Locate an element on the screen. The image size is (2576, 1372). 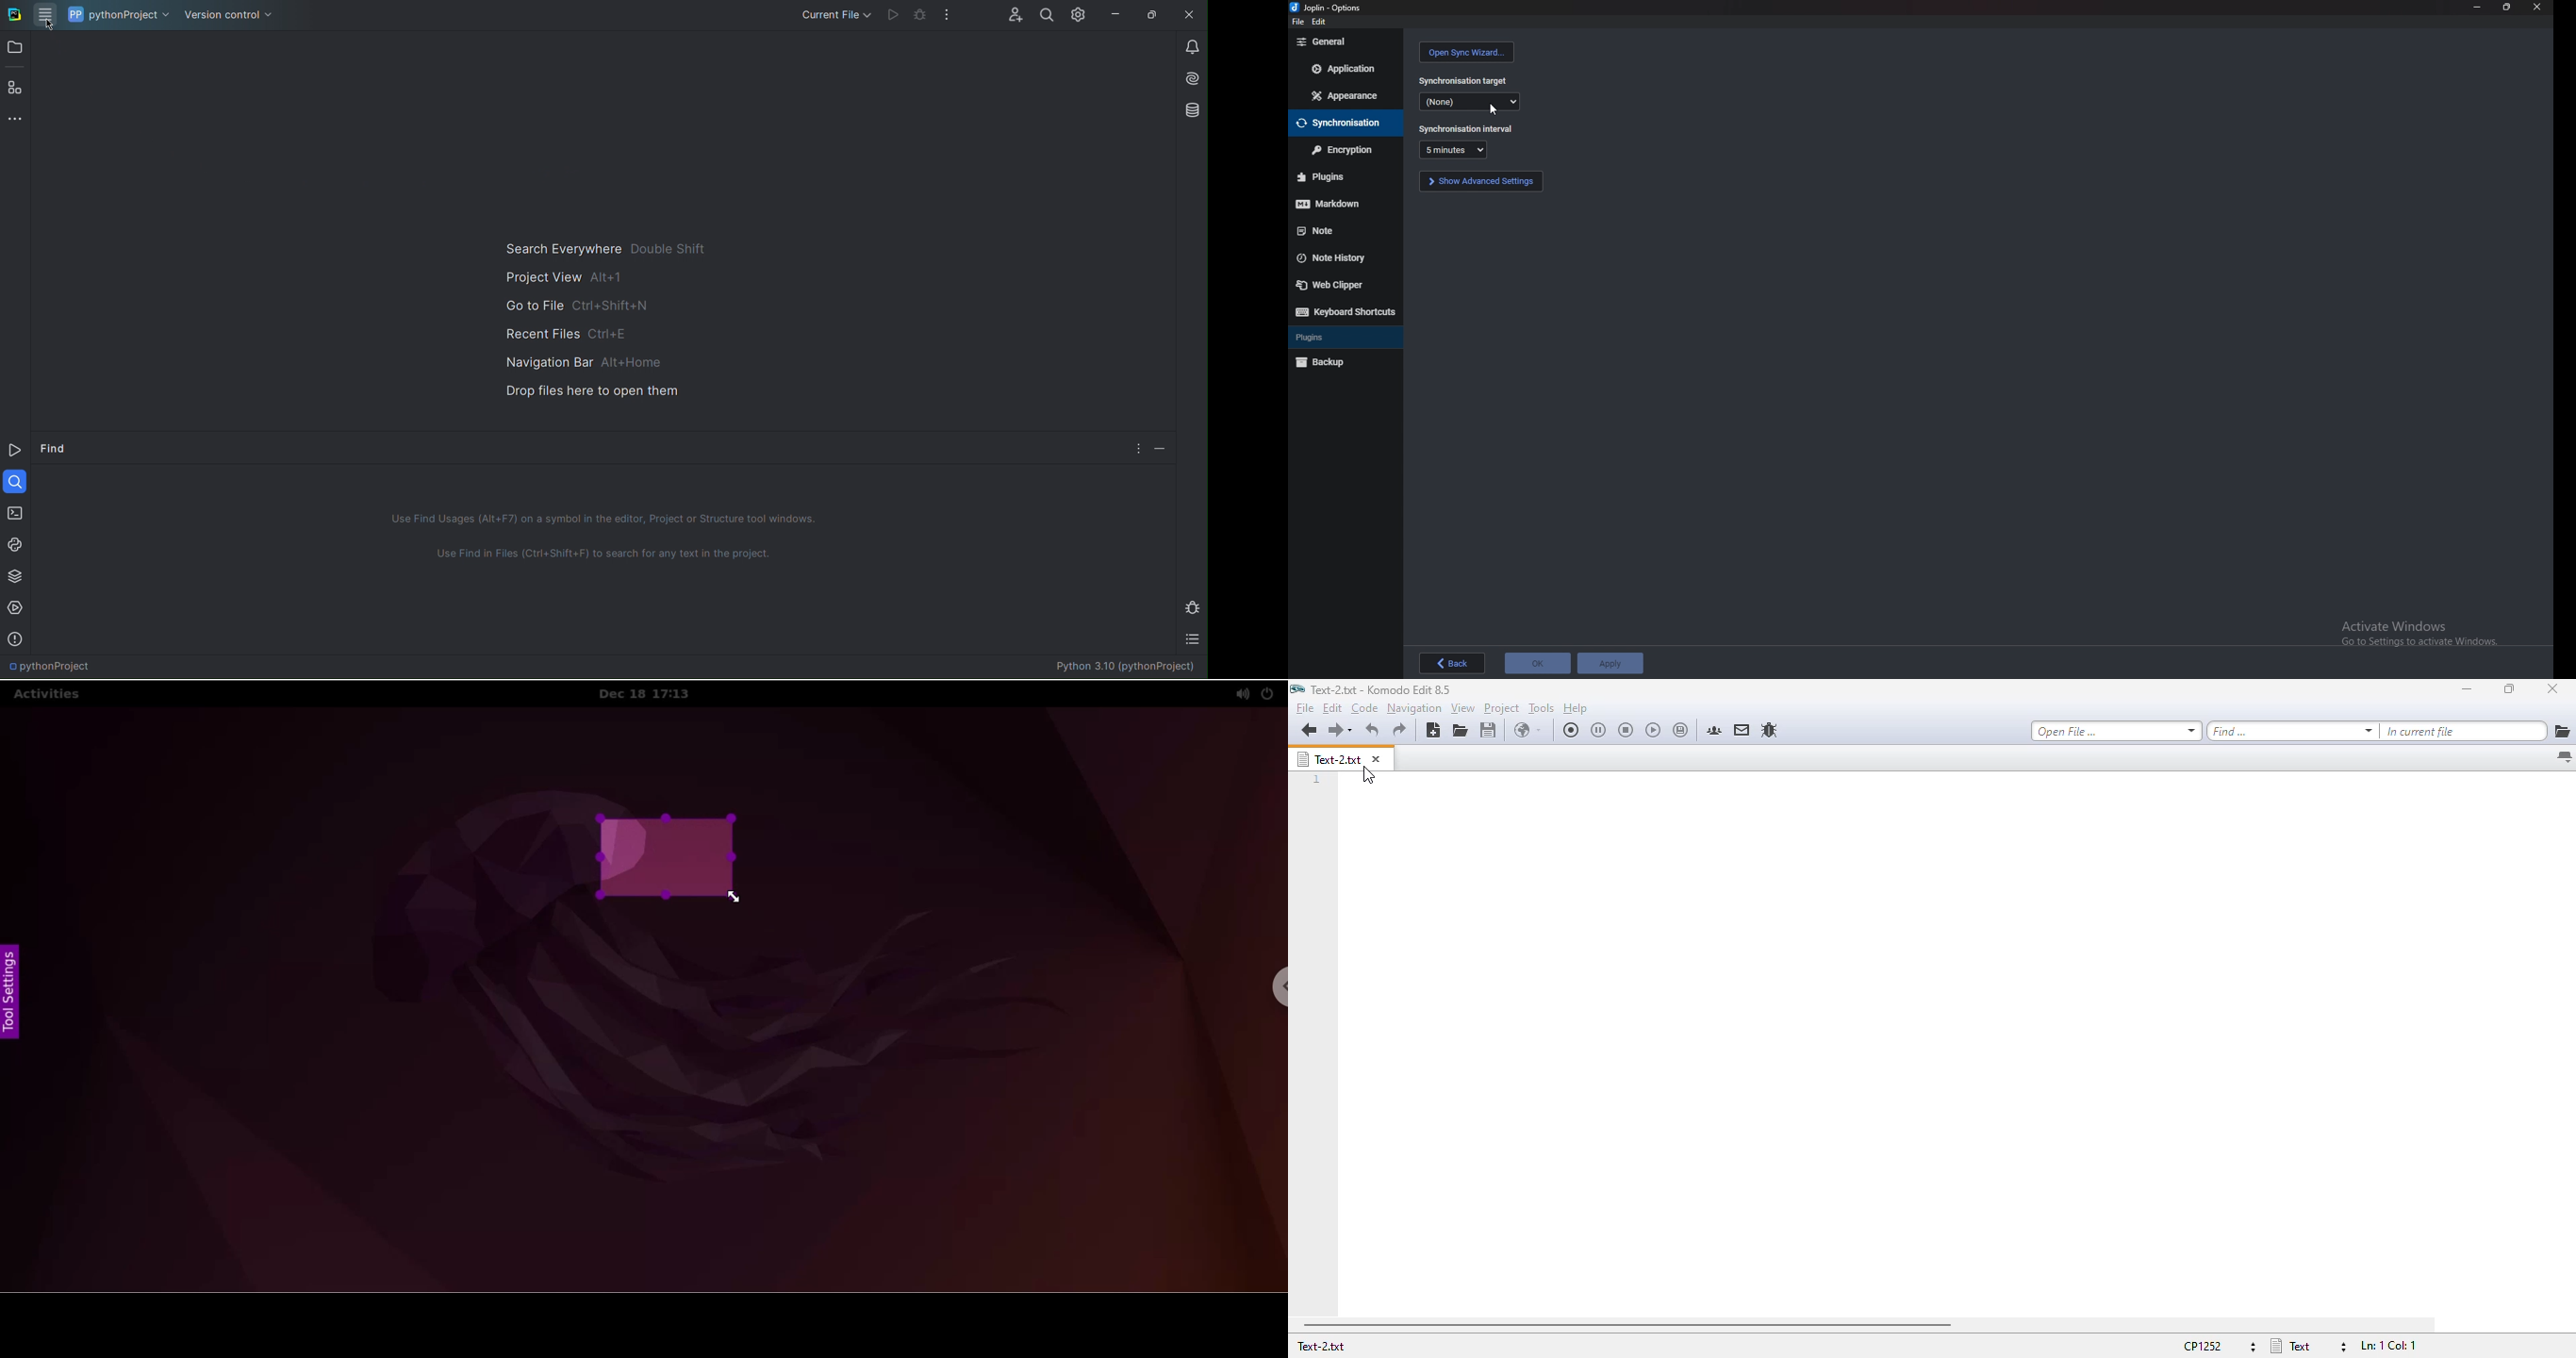
resize is located at coordinates (2509, 7).